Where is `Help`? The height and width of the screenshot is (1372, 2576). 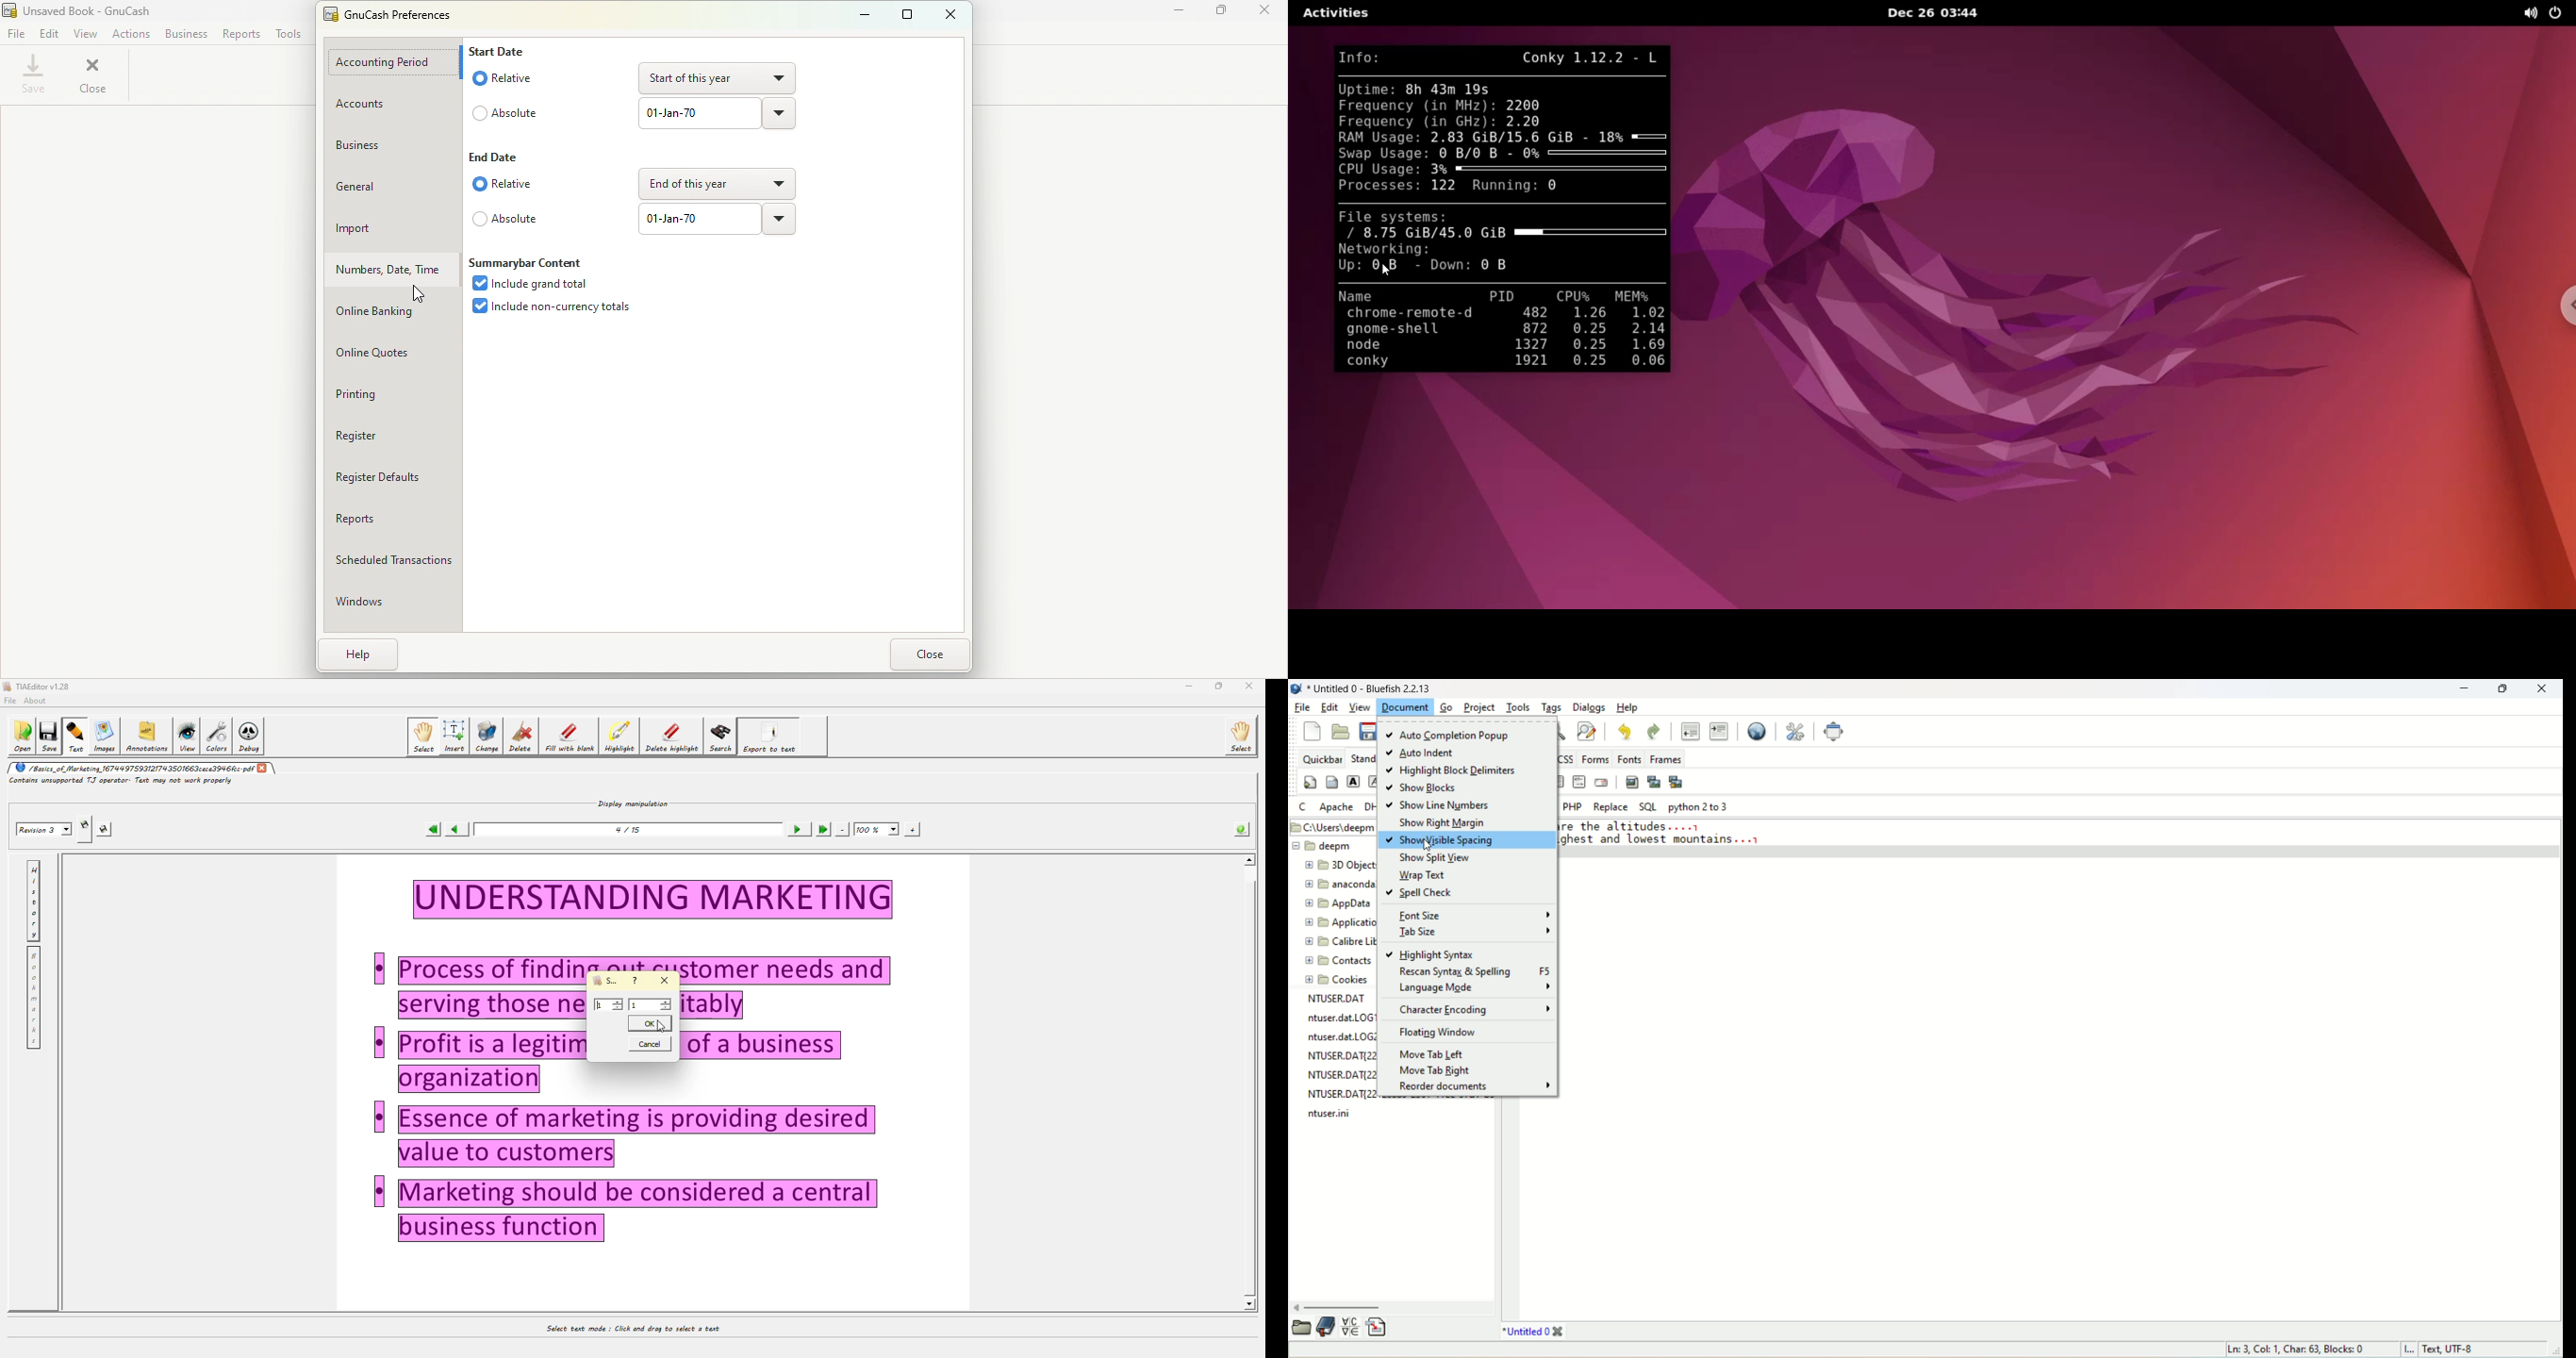
Help is located at coordinates (362, 654).